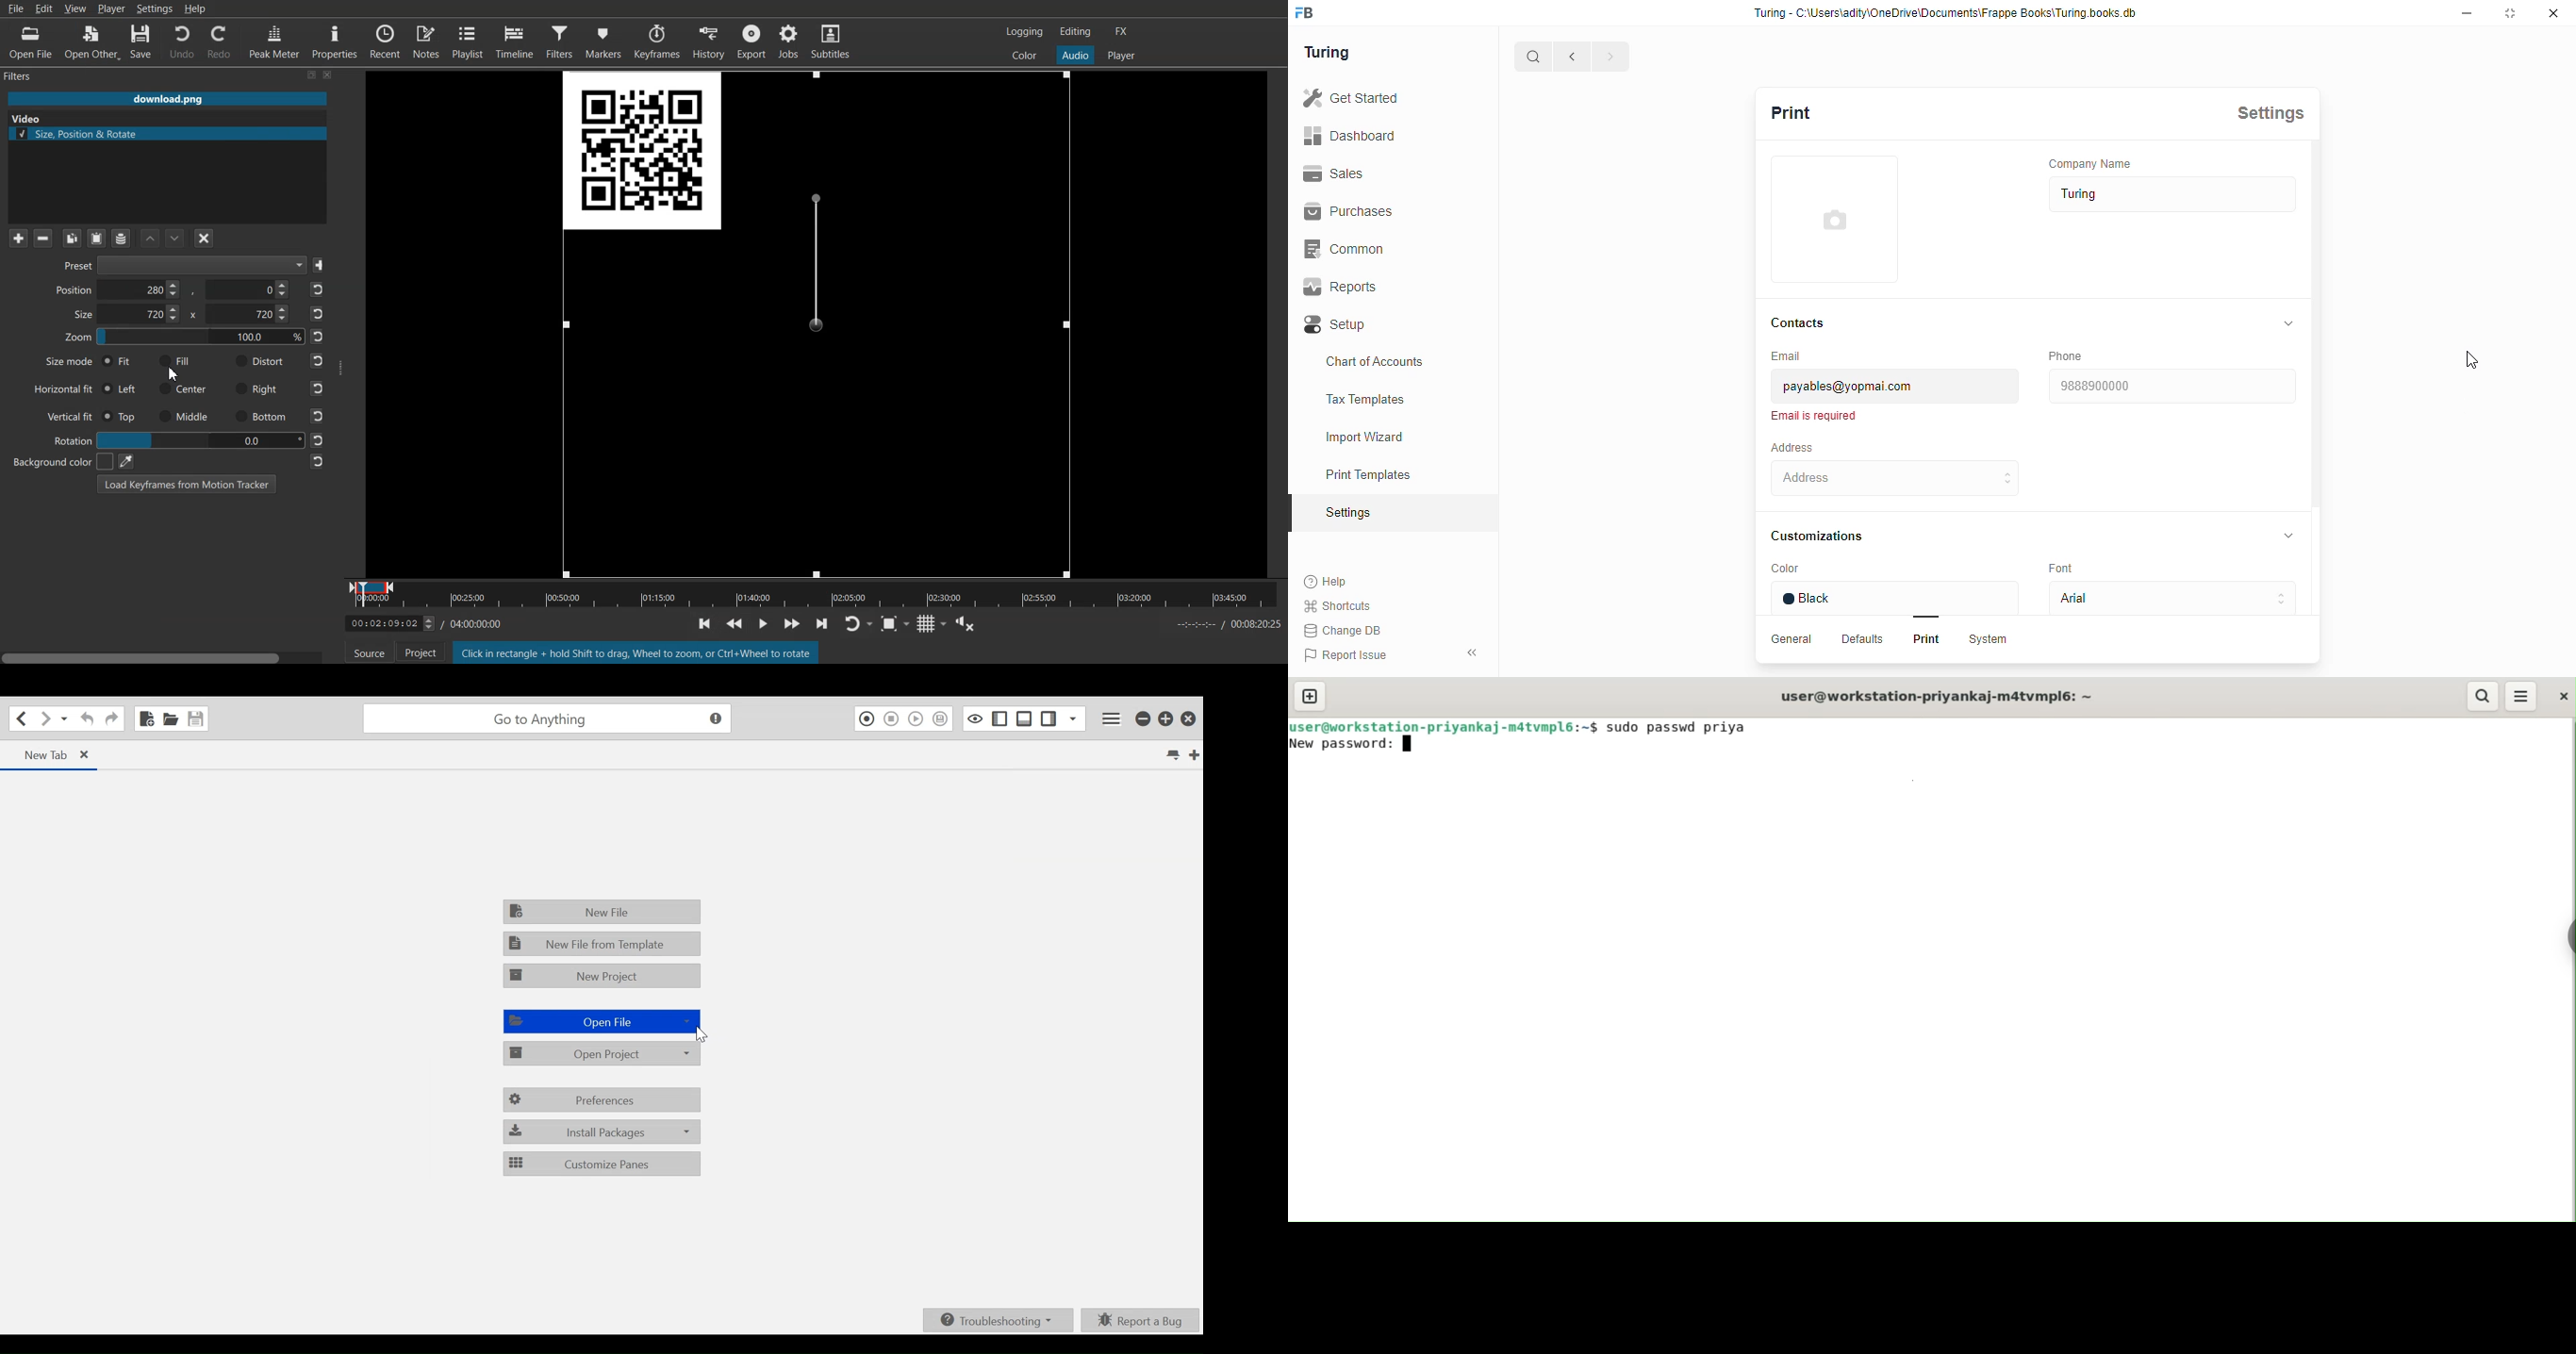 The image size is (2576, 1372). I want to click on frappebooks logo, so click(1313, 13).